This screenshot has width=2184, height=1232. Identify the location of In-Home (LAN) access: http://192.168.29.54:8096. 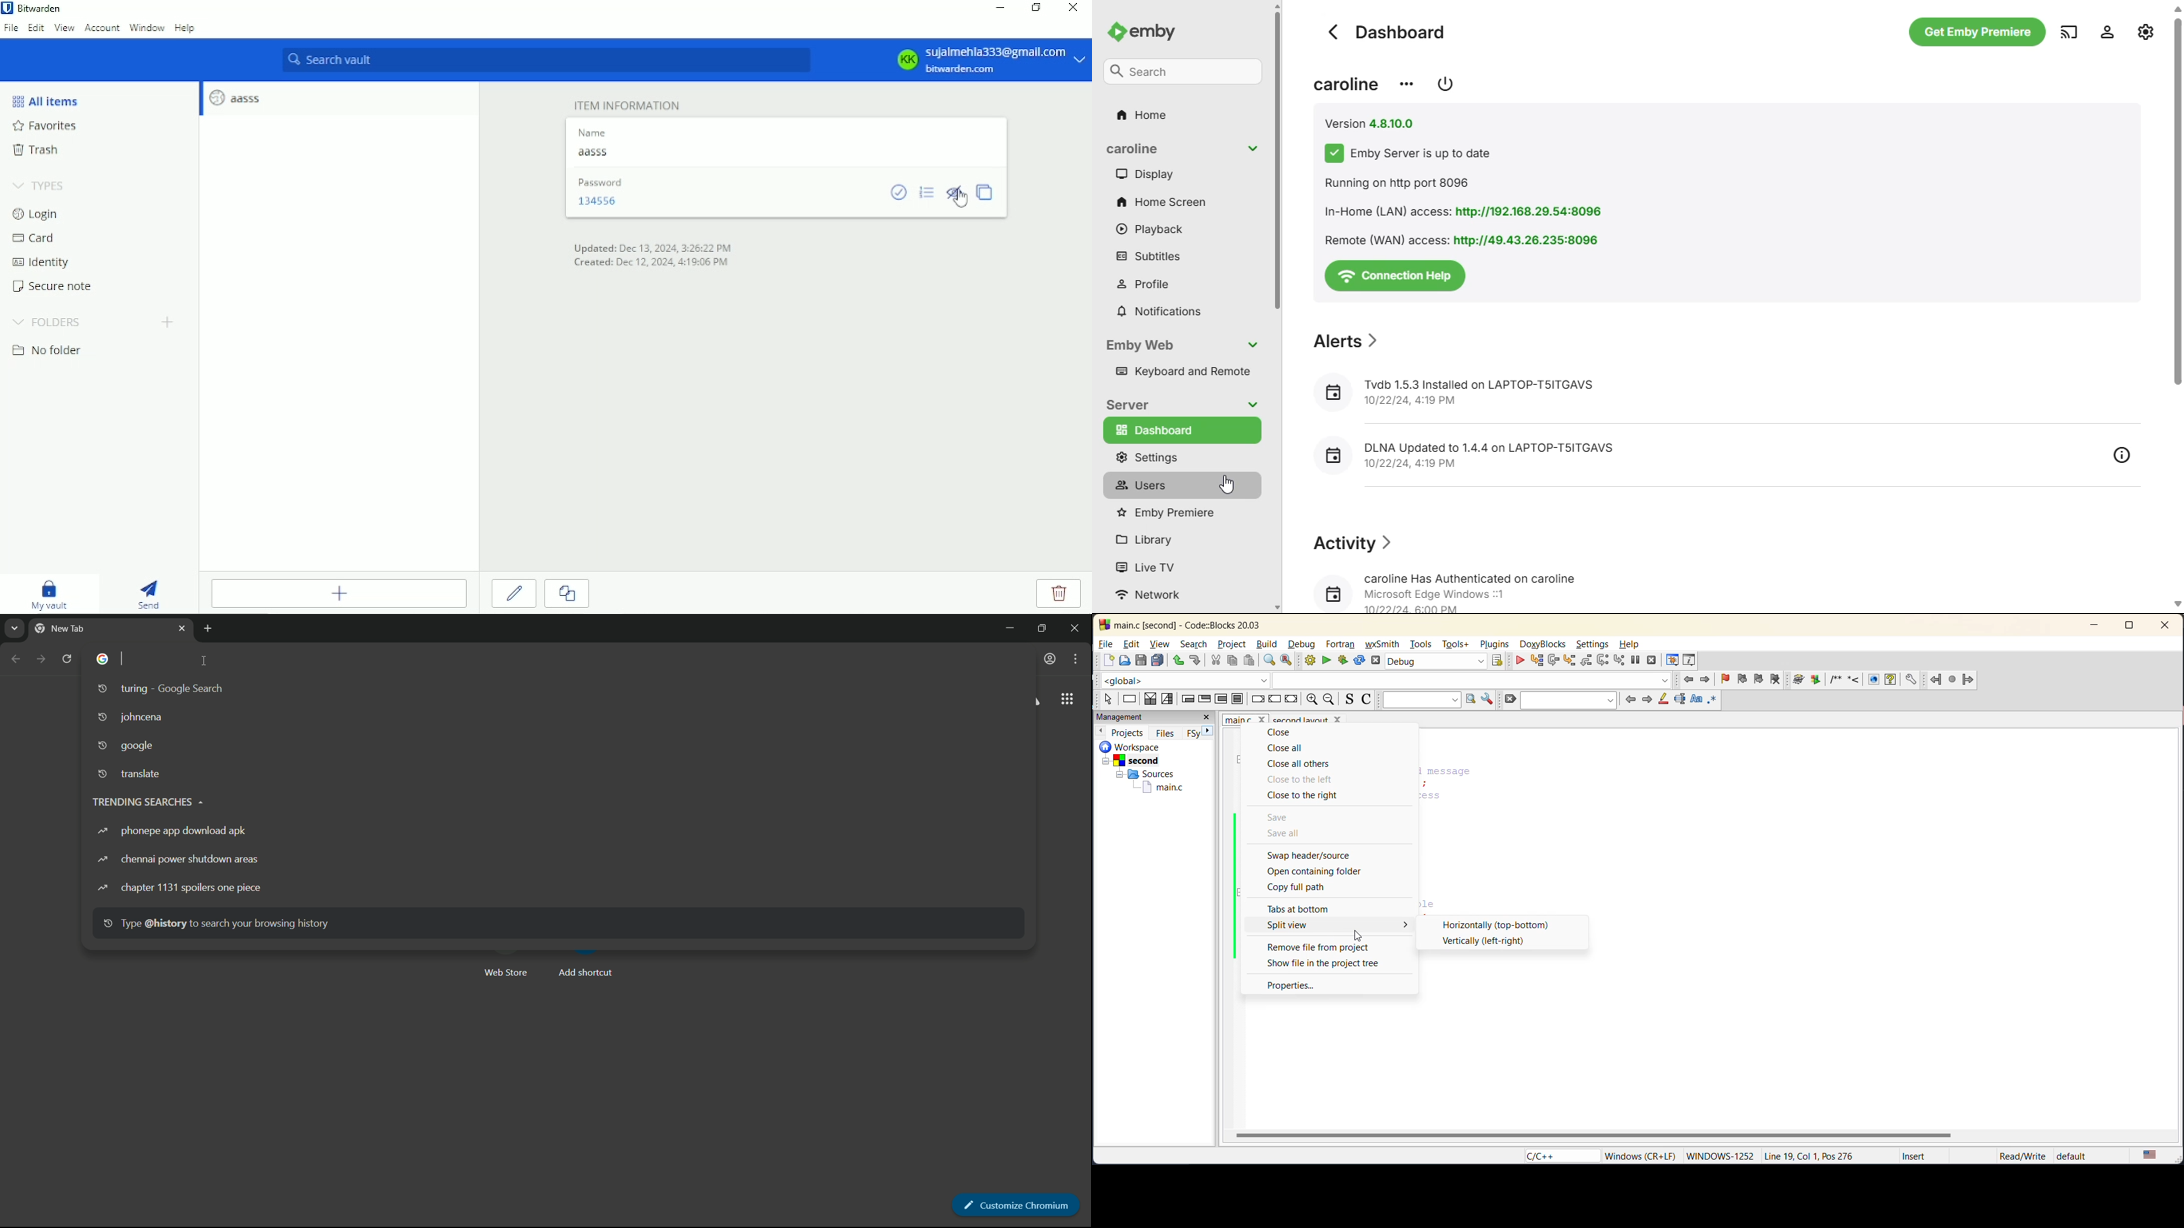
(1465, 212).